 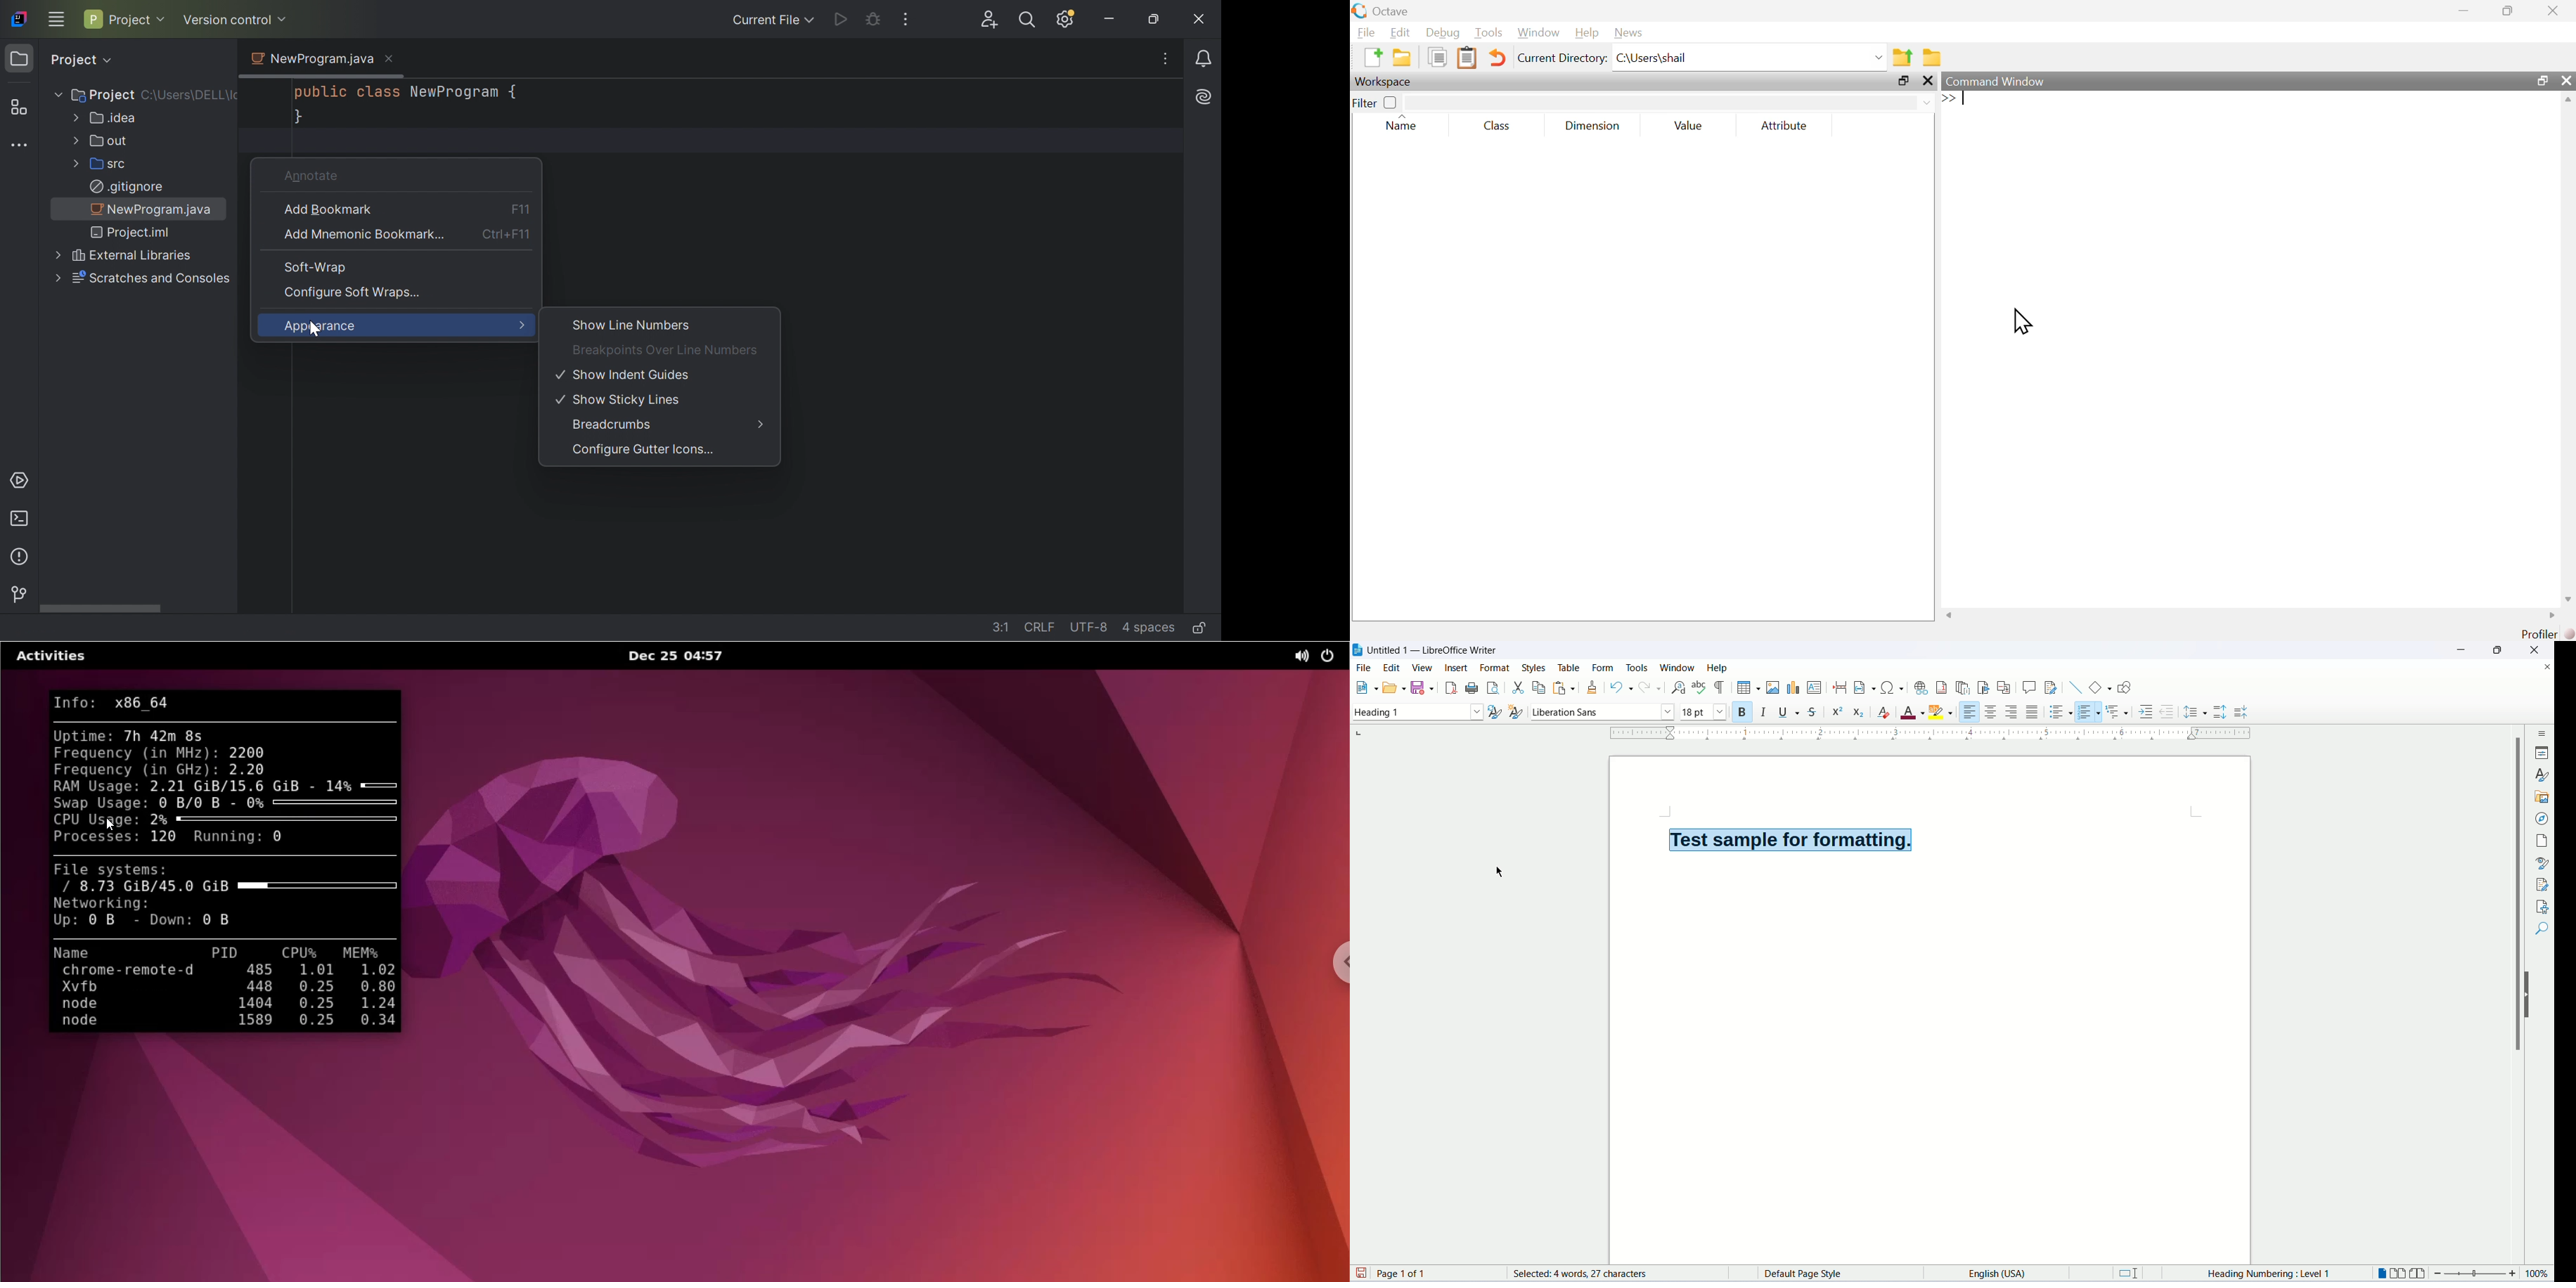 What do you see at coordinates (2543, 863) in the screenshot?
I see `style inspector` at bounding box center [2543, 863].